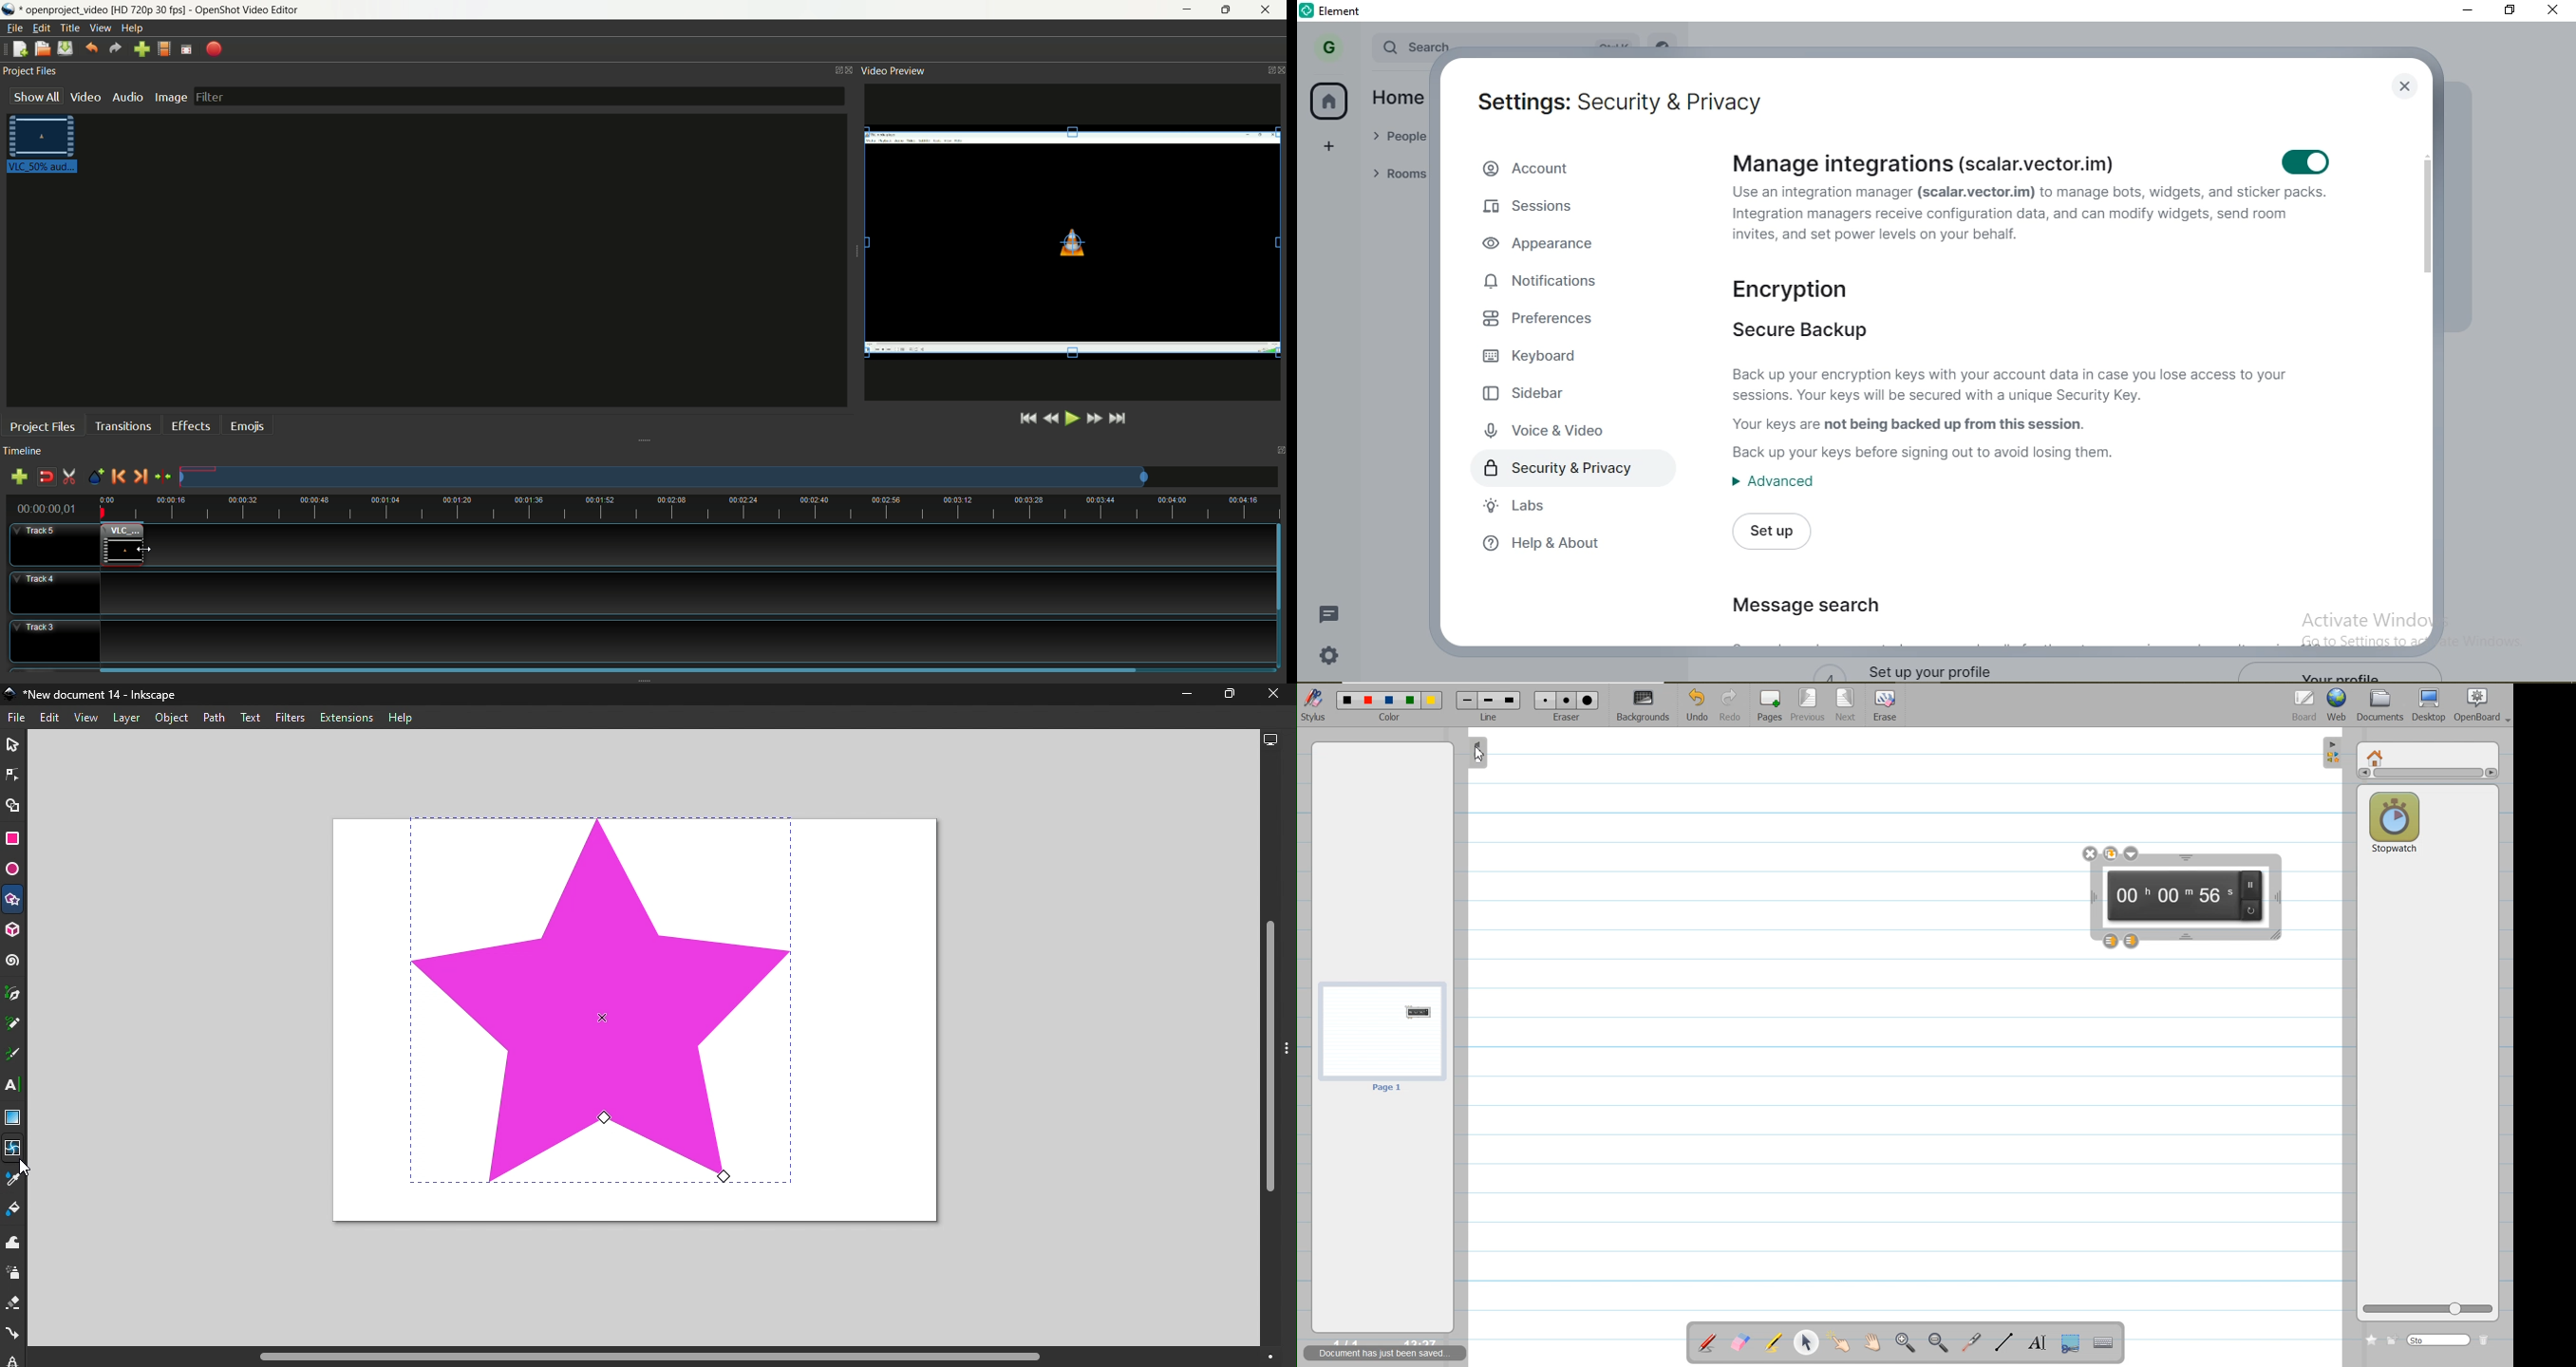  Describe the element at coordinates (2003, 1342) in the screenshot. I see `Draw Line` at that location.